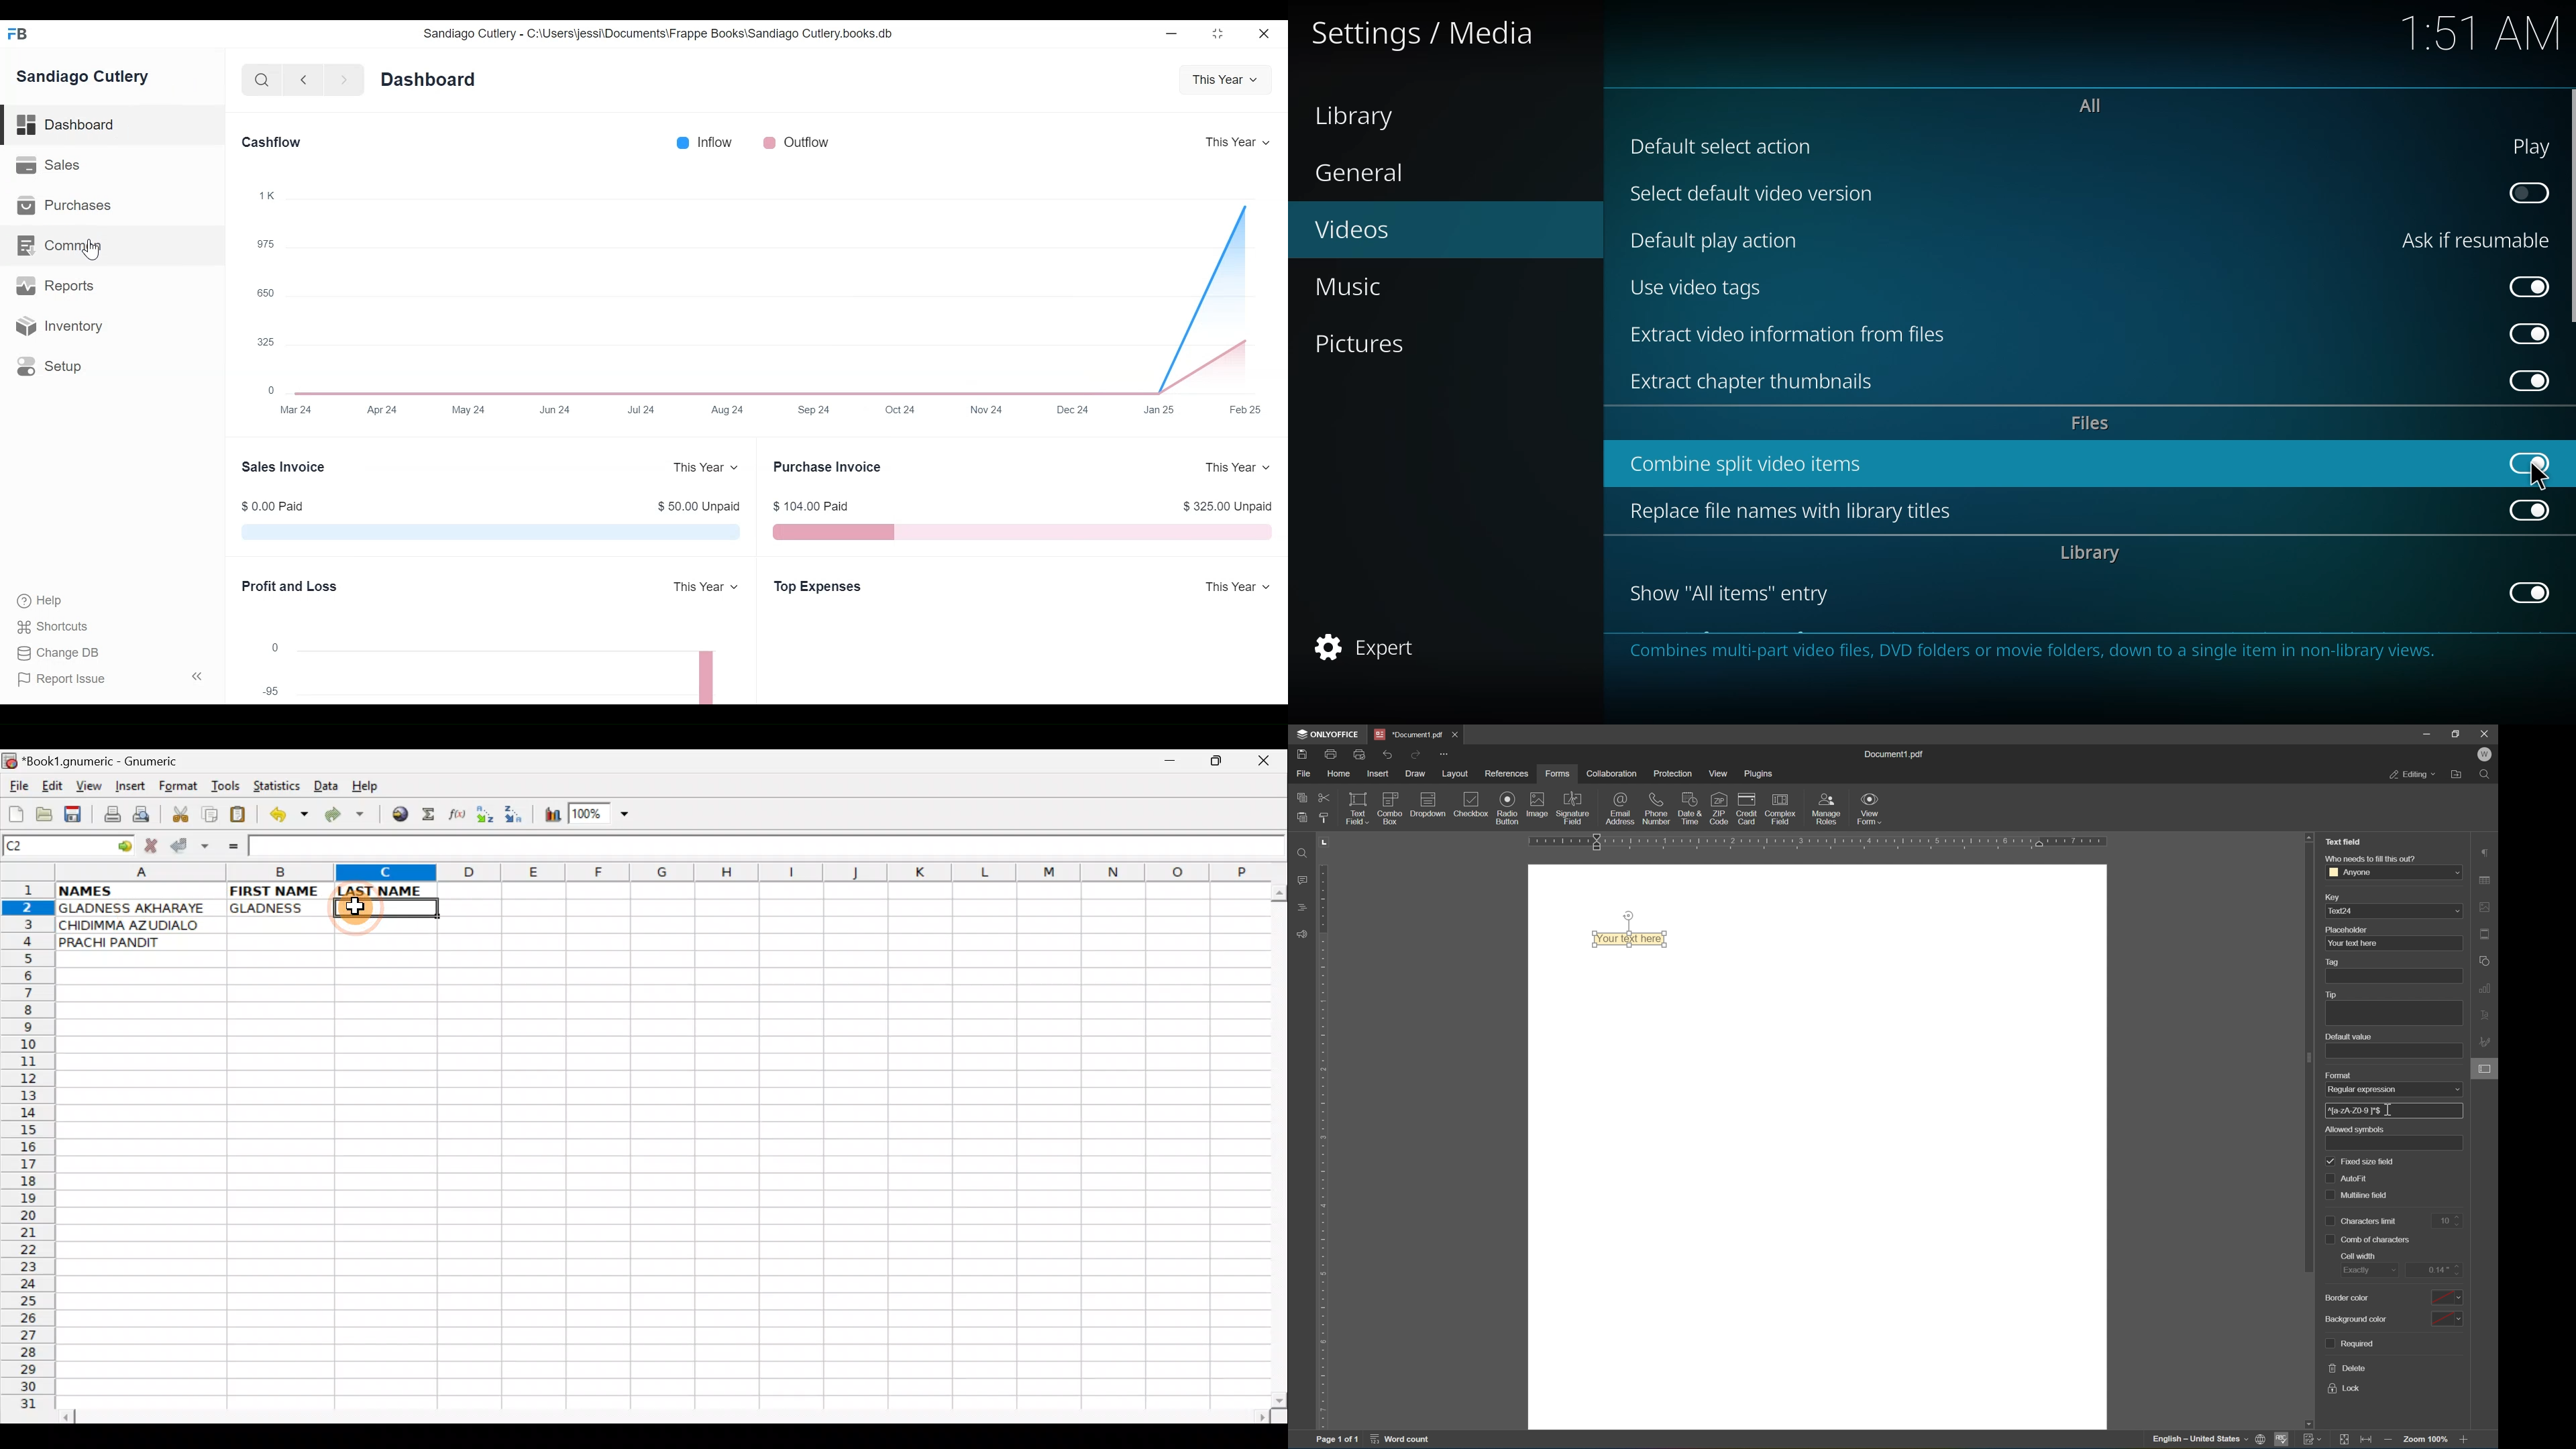 The height and width of the screenshot is (1456, 2576). What do you see at coordinates (810, 142) in the screenshot?
I see `Outflow` at bounding box center [810, 142].